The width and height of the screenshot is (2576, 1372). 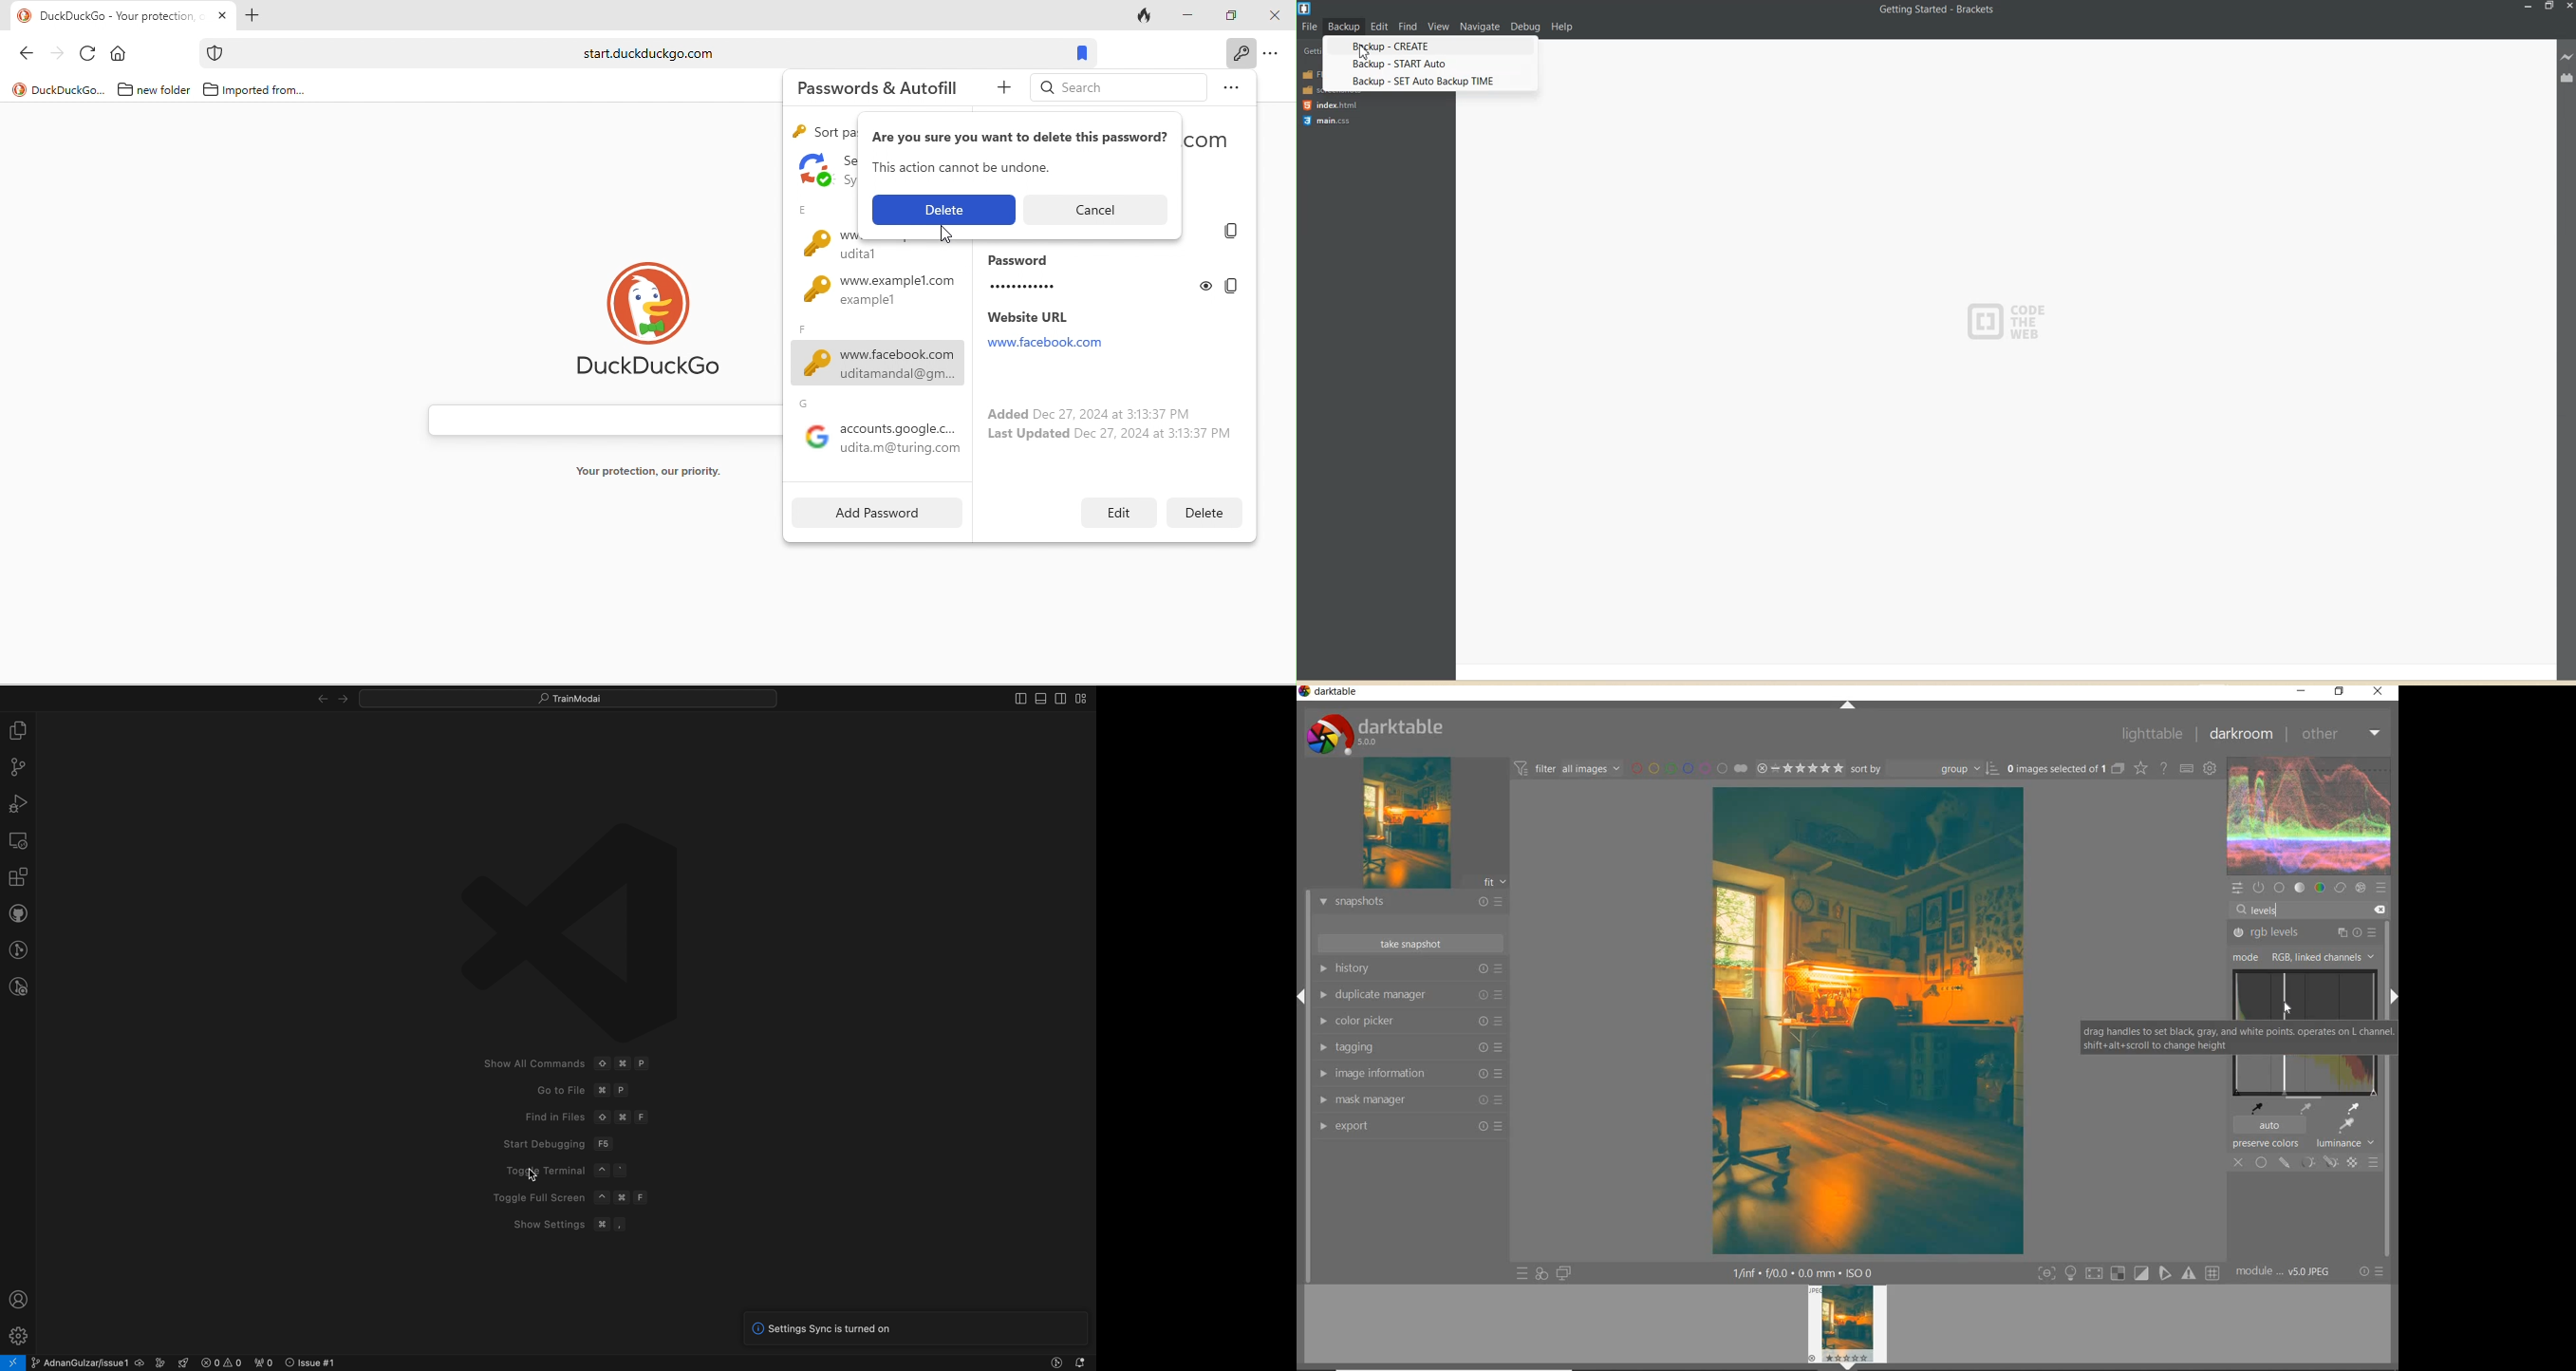 I want to click on Debug, so click(x=1531, y=25).